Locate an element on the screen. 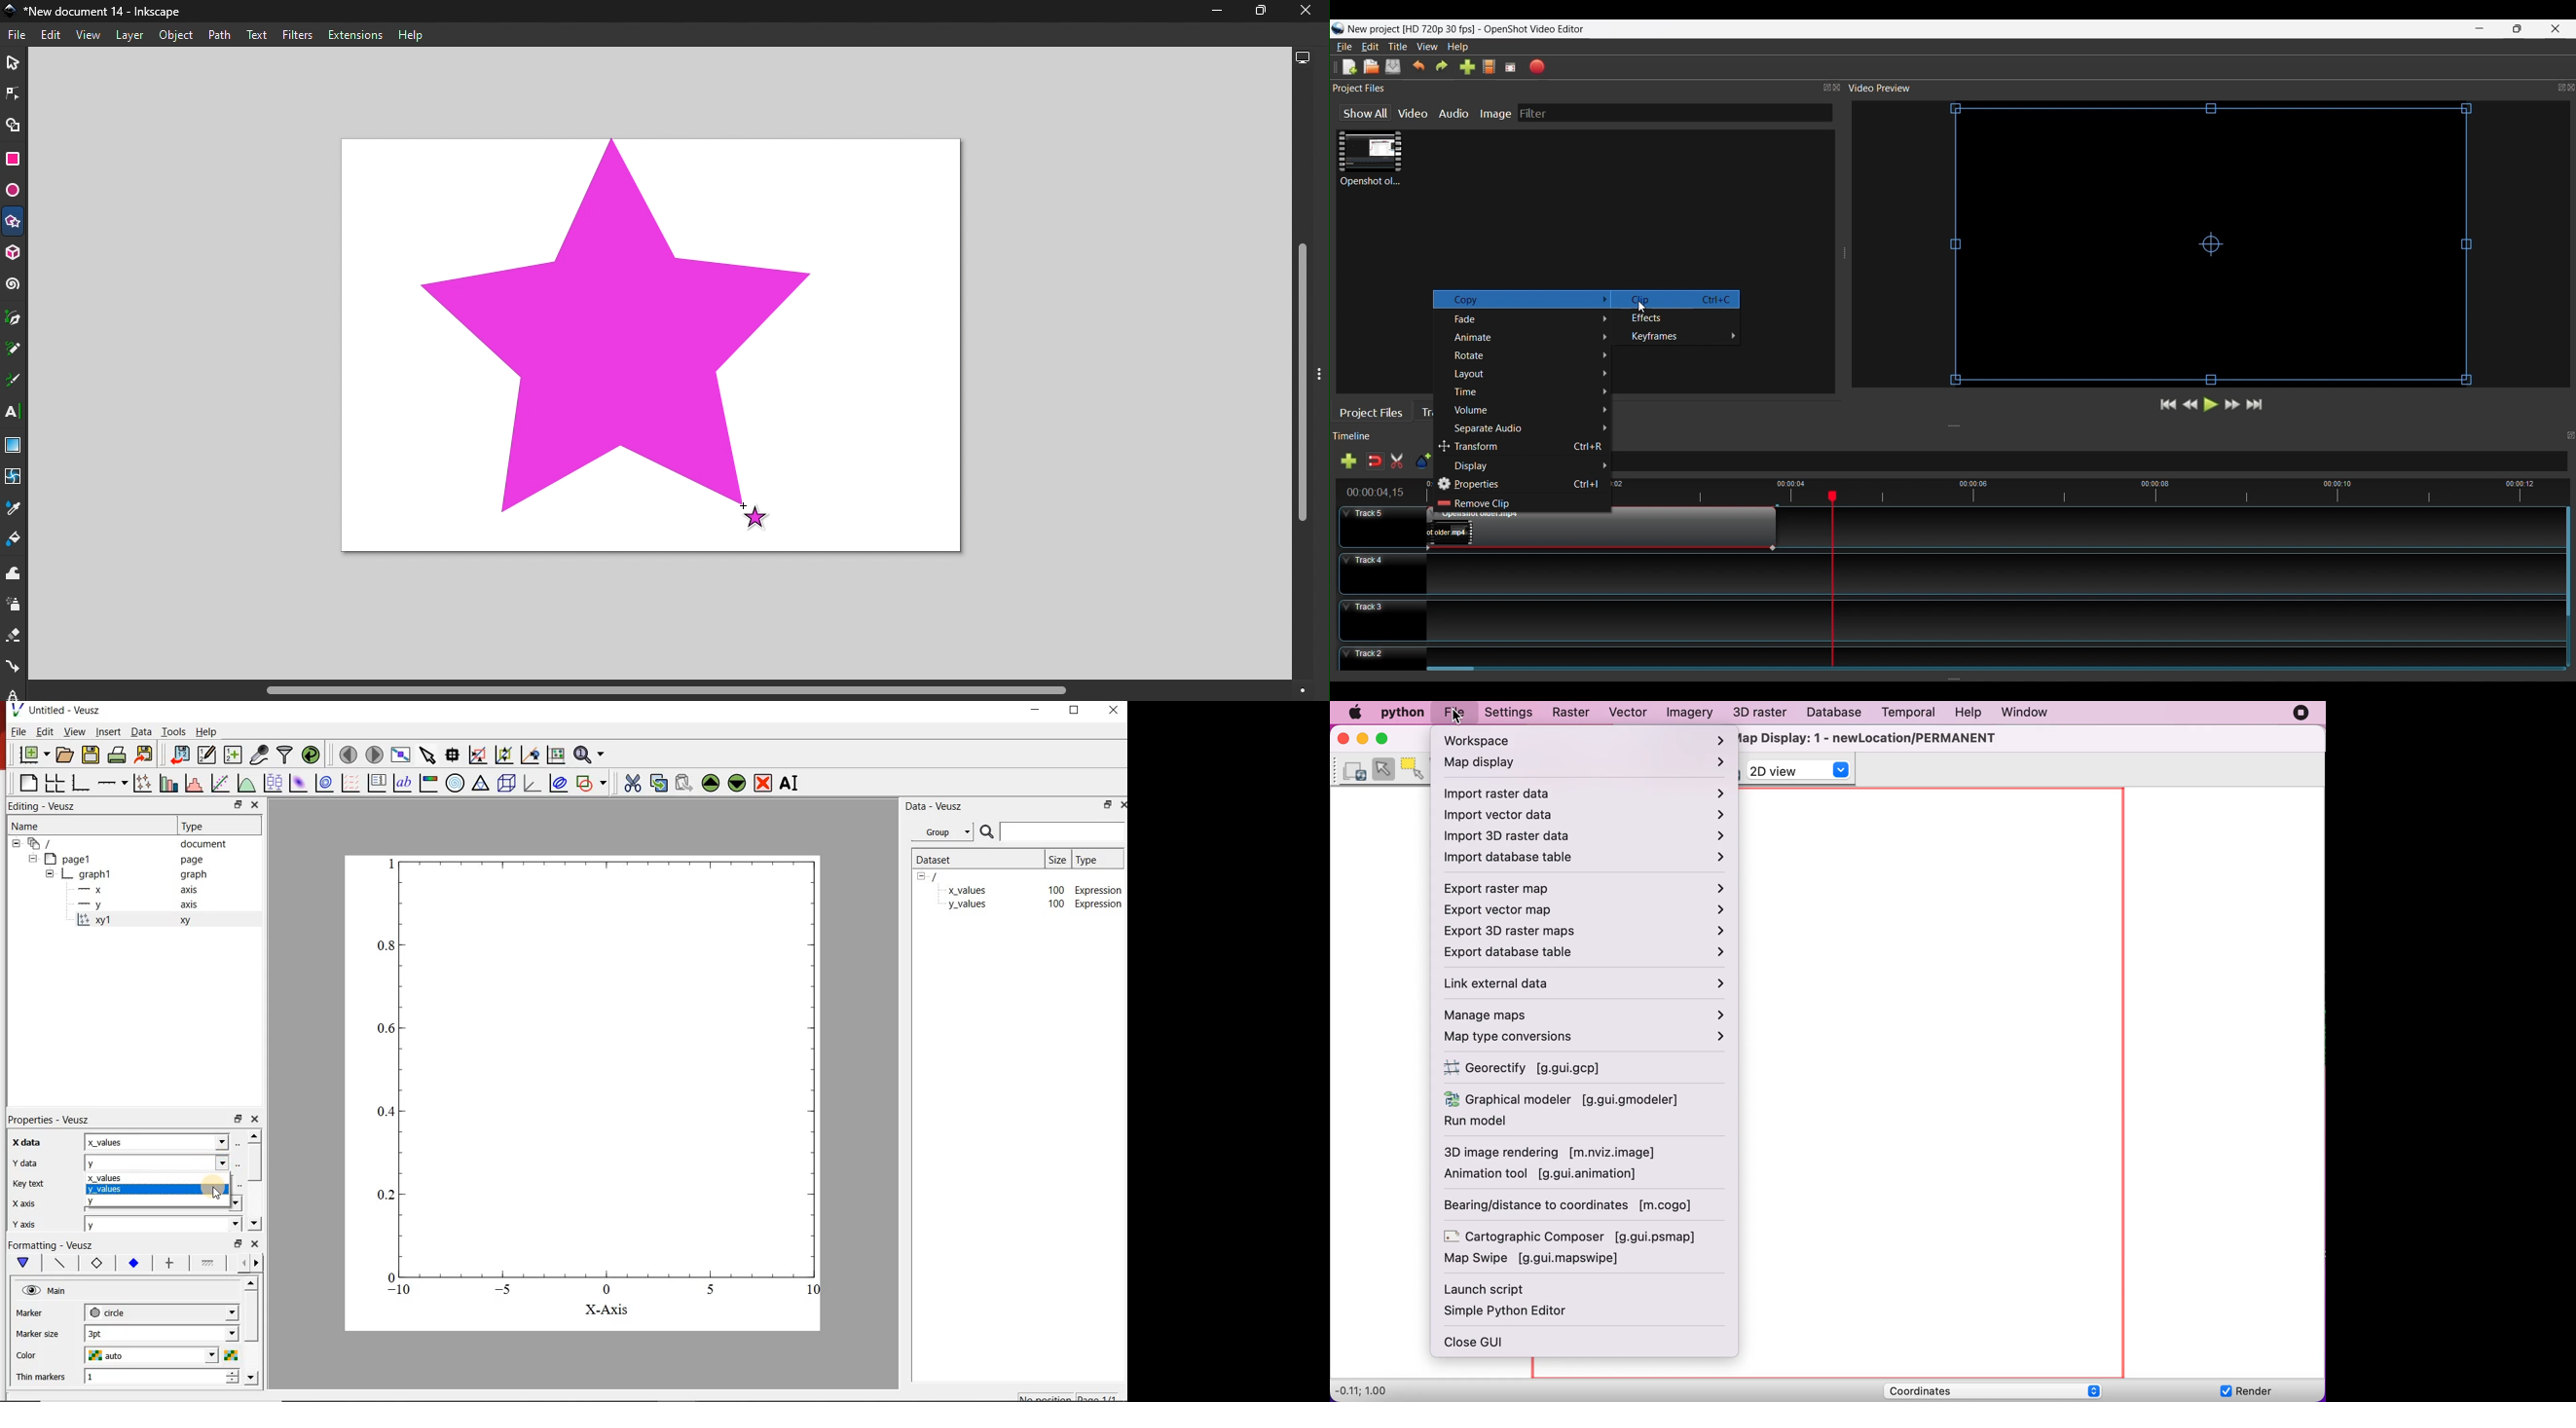  Help is located at coordinates (1459, 47).